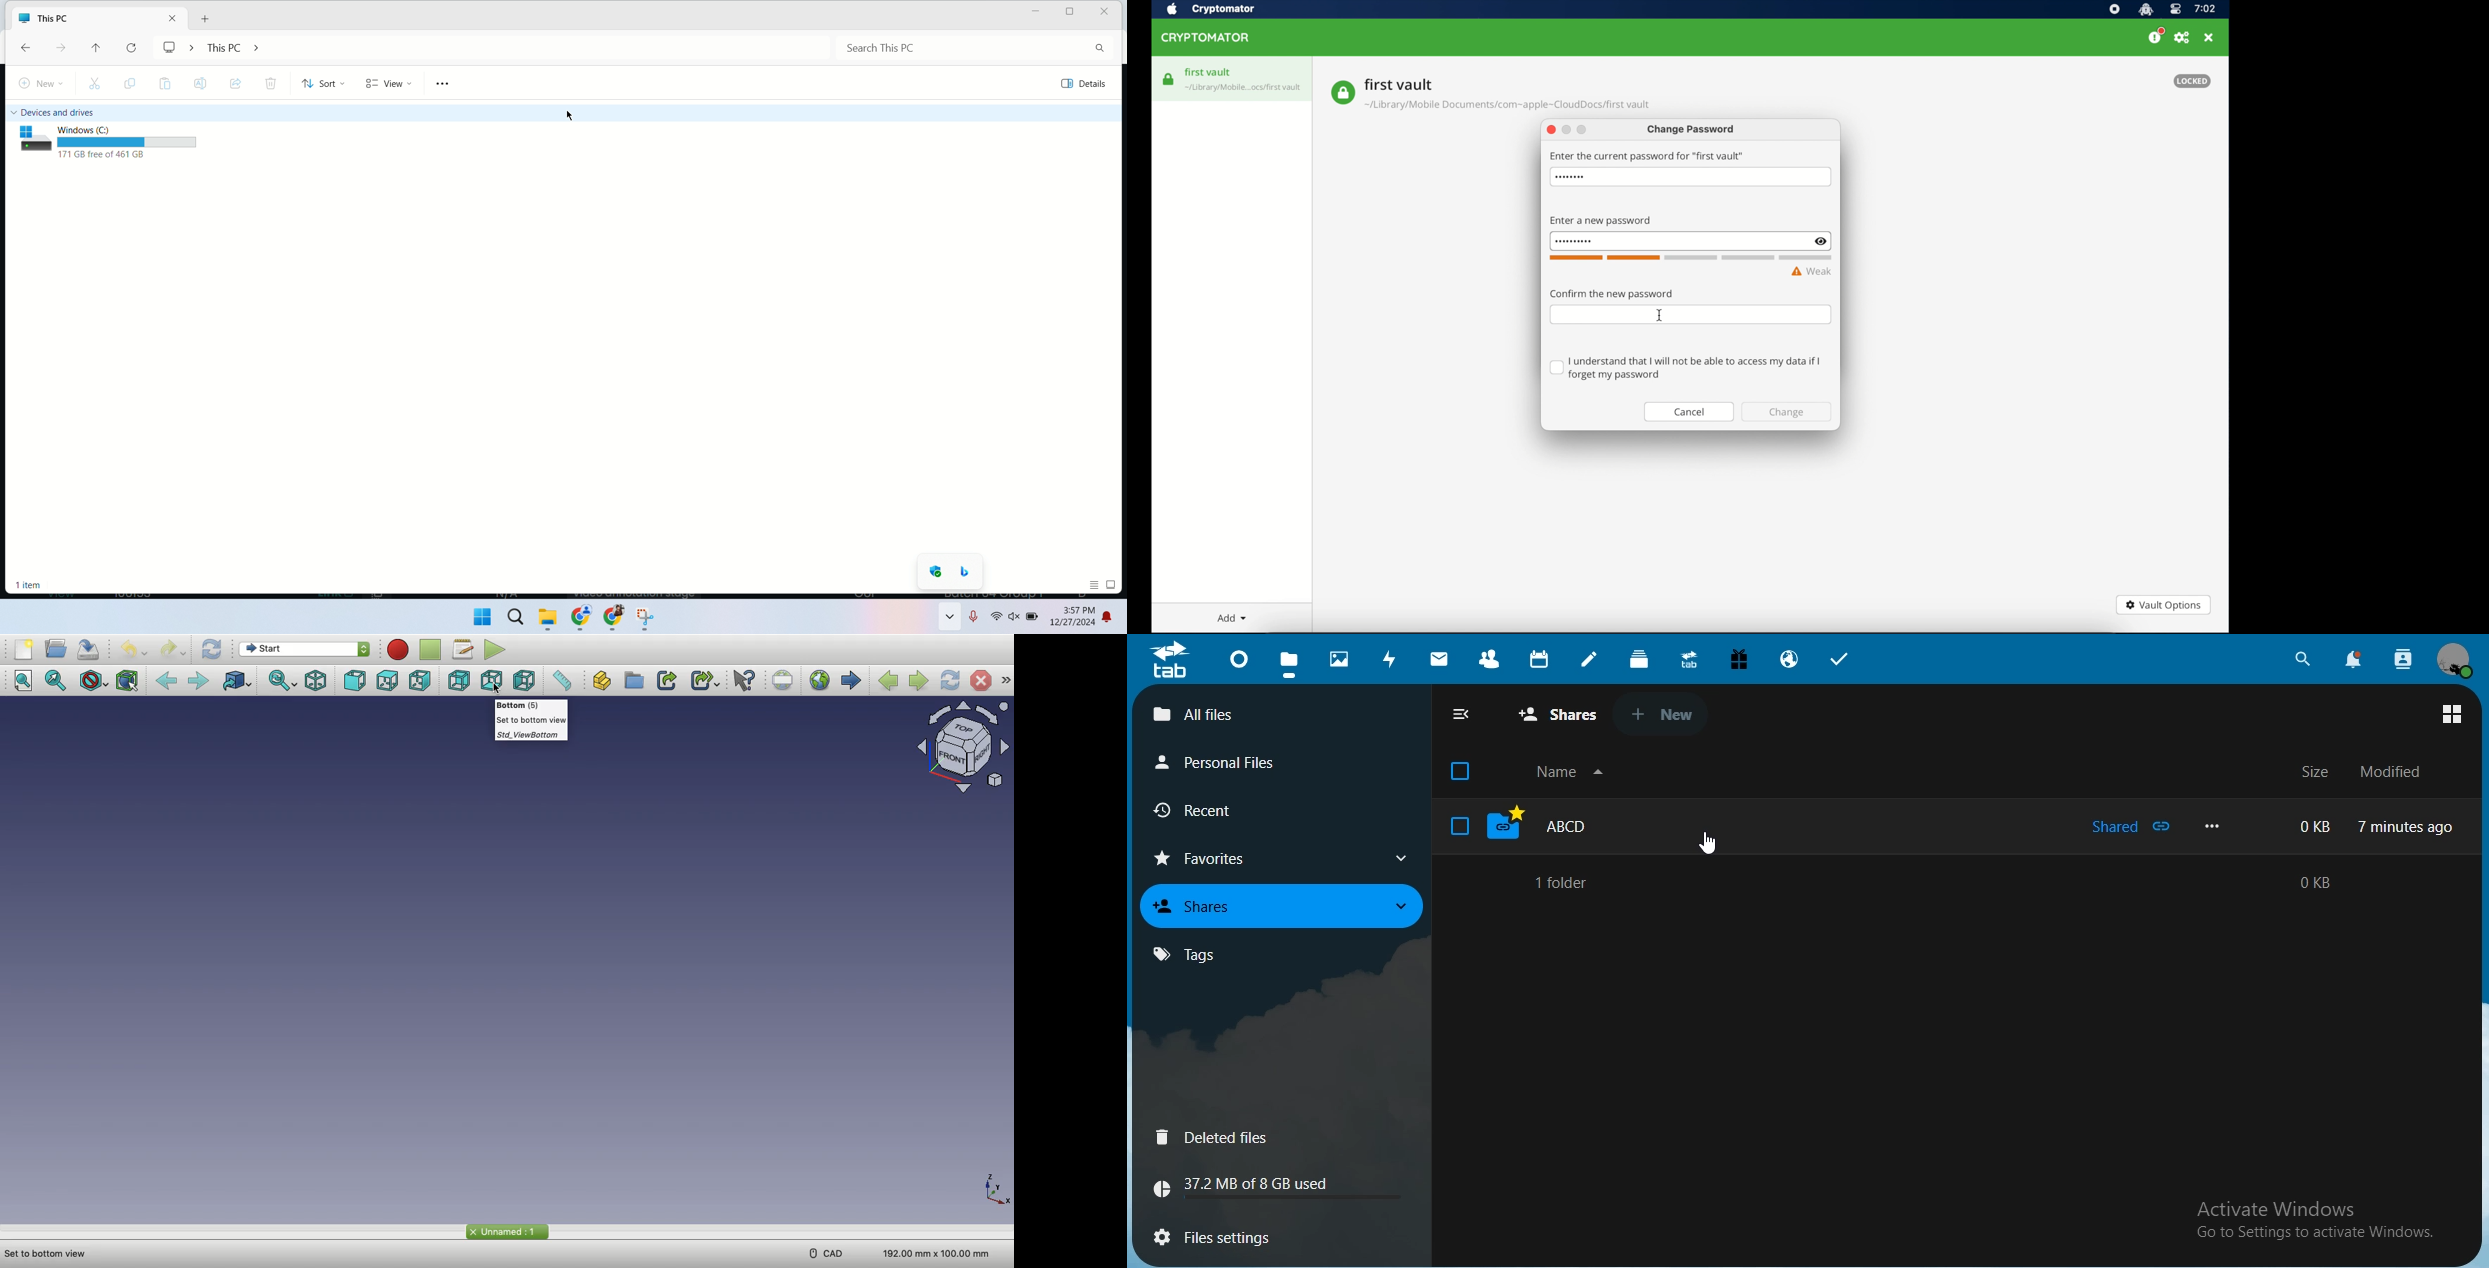 The height and width of the screenshot is (1288, 2492). What do you see at coordinates (1209, 72) in the screenshot?
I see `first vault` at bounding box center [1209, 72].